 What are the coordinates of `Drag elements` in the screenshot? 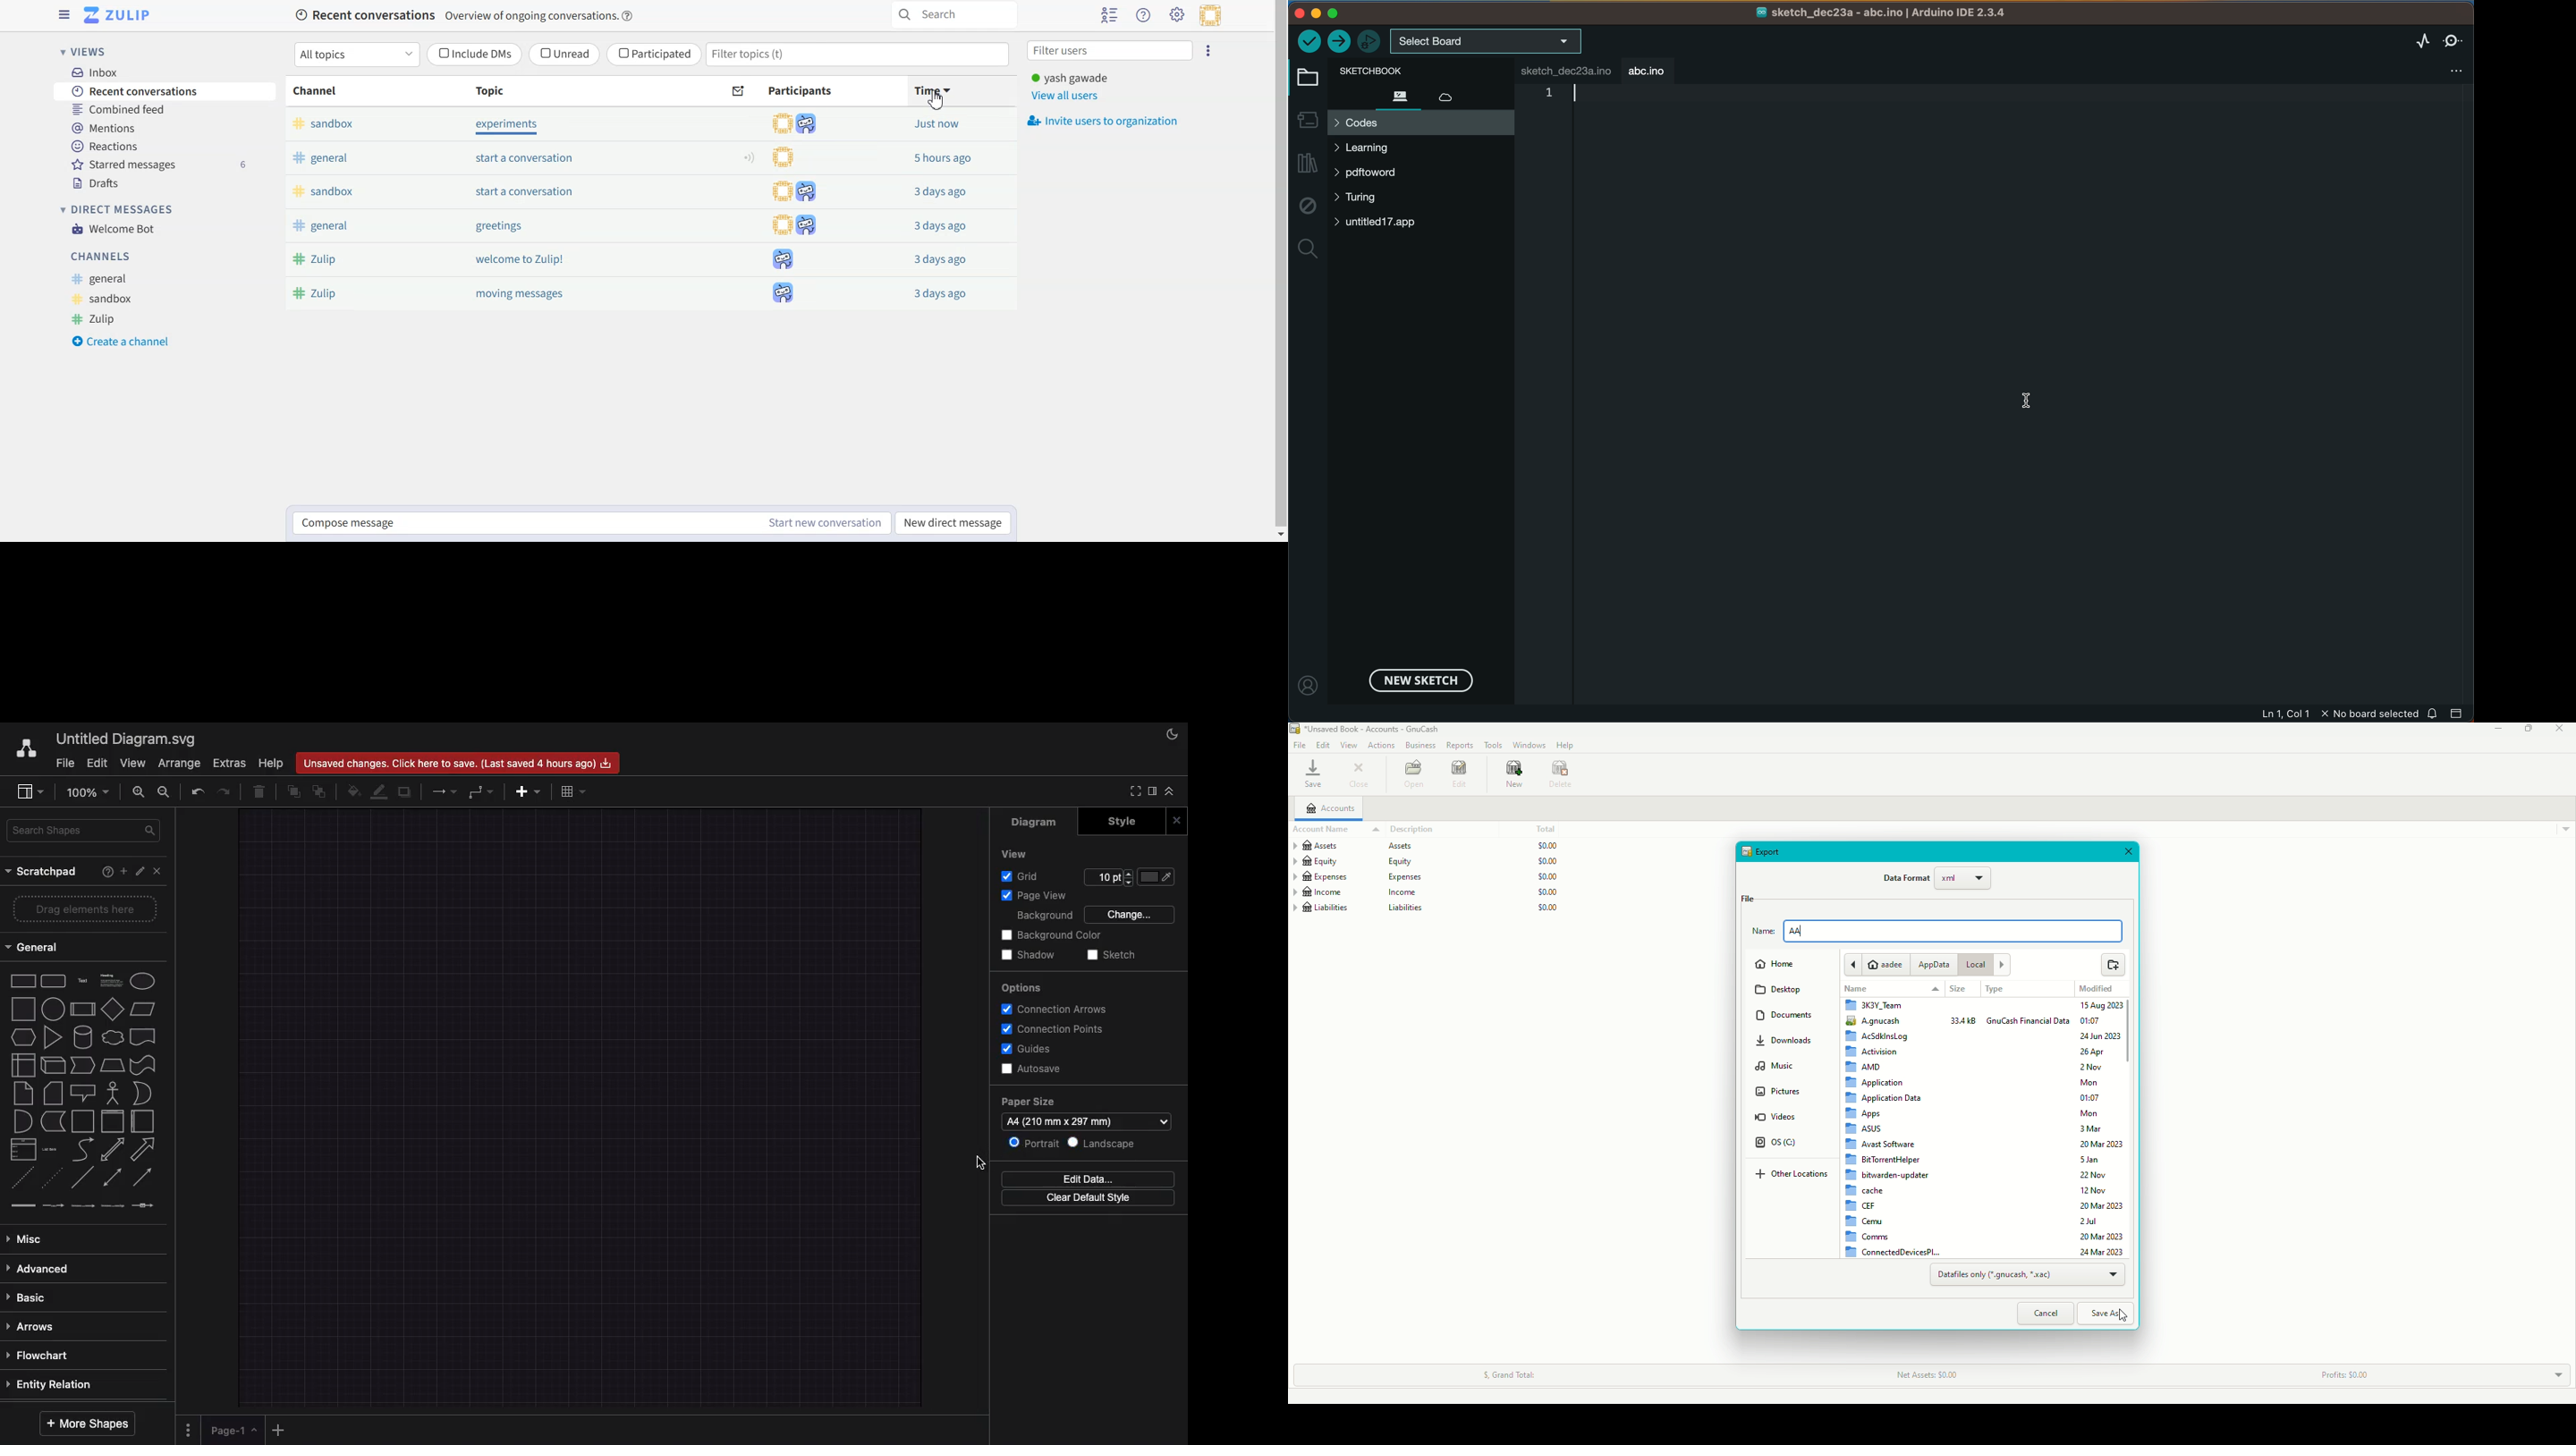 It's located at (85, 912).